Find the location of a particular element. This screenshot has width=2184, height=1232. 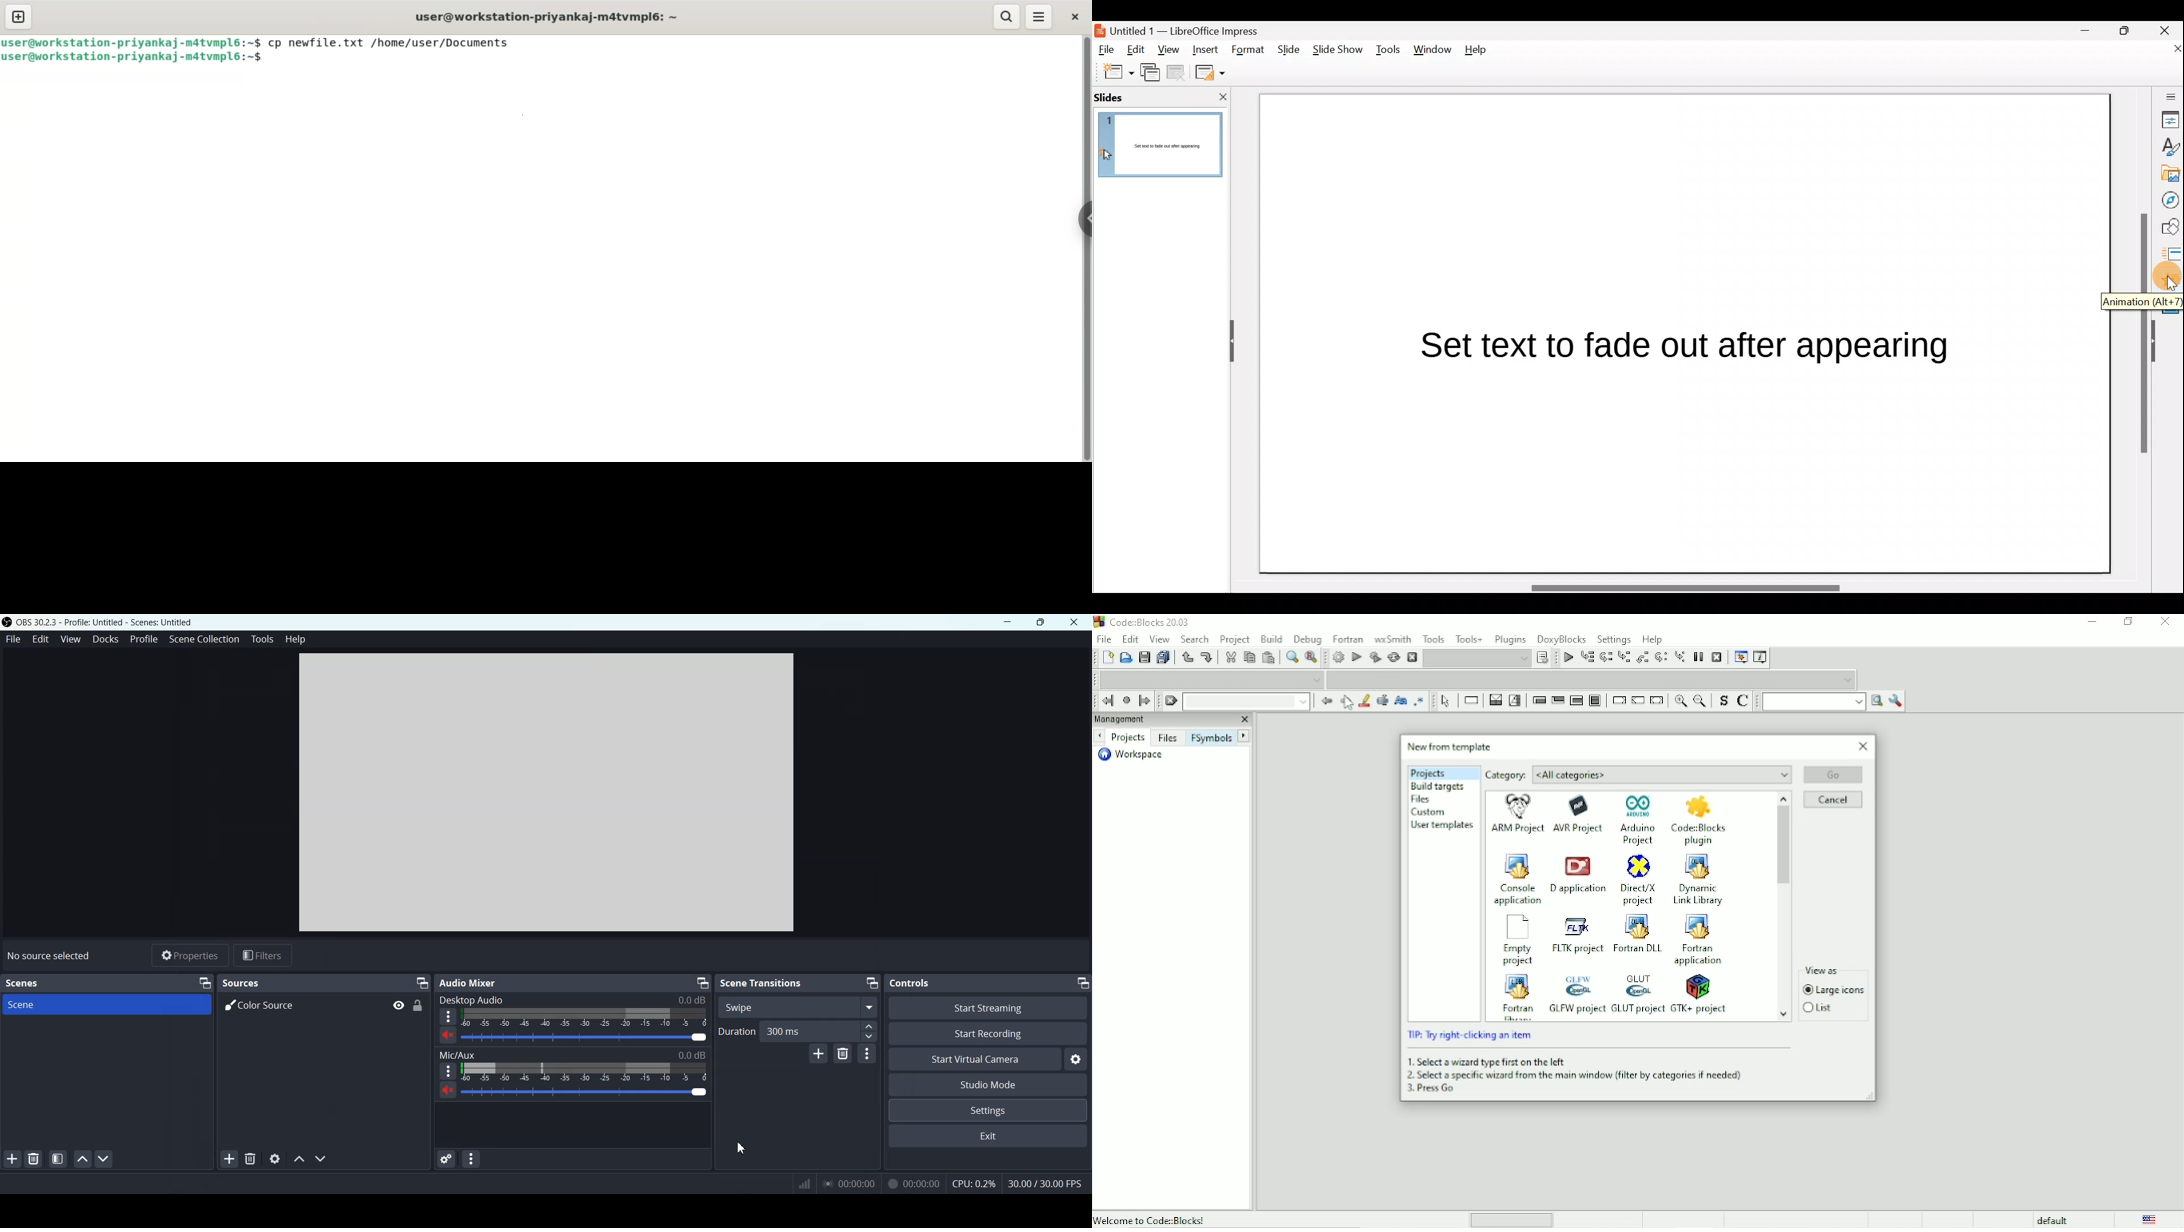

Open is located at coordinates (1125, 658).